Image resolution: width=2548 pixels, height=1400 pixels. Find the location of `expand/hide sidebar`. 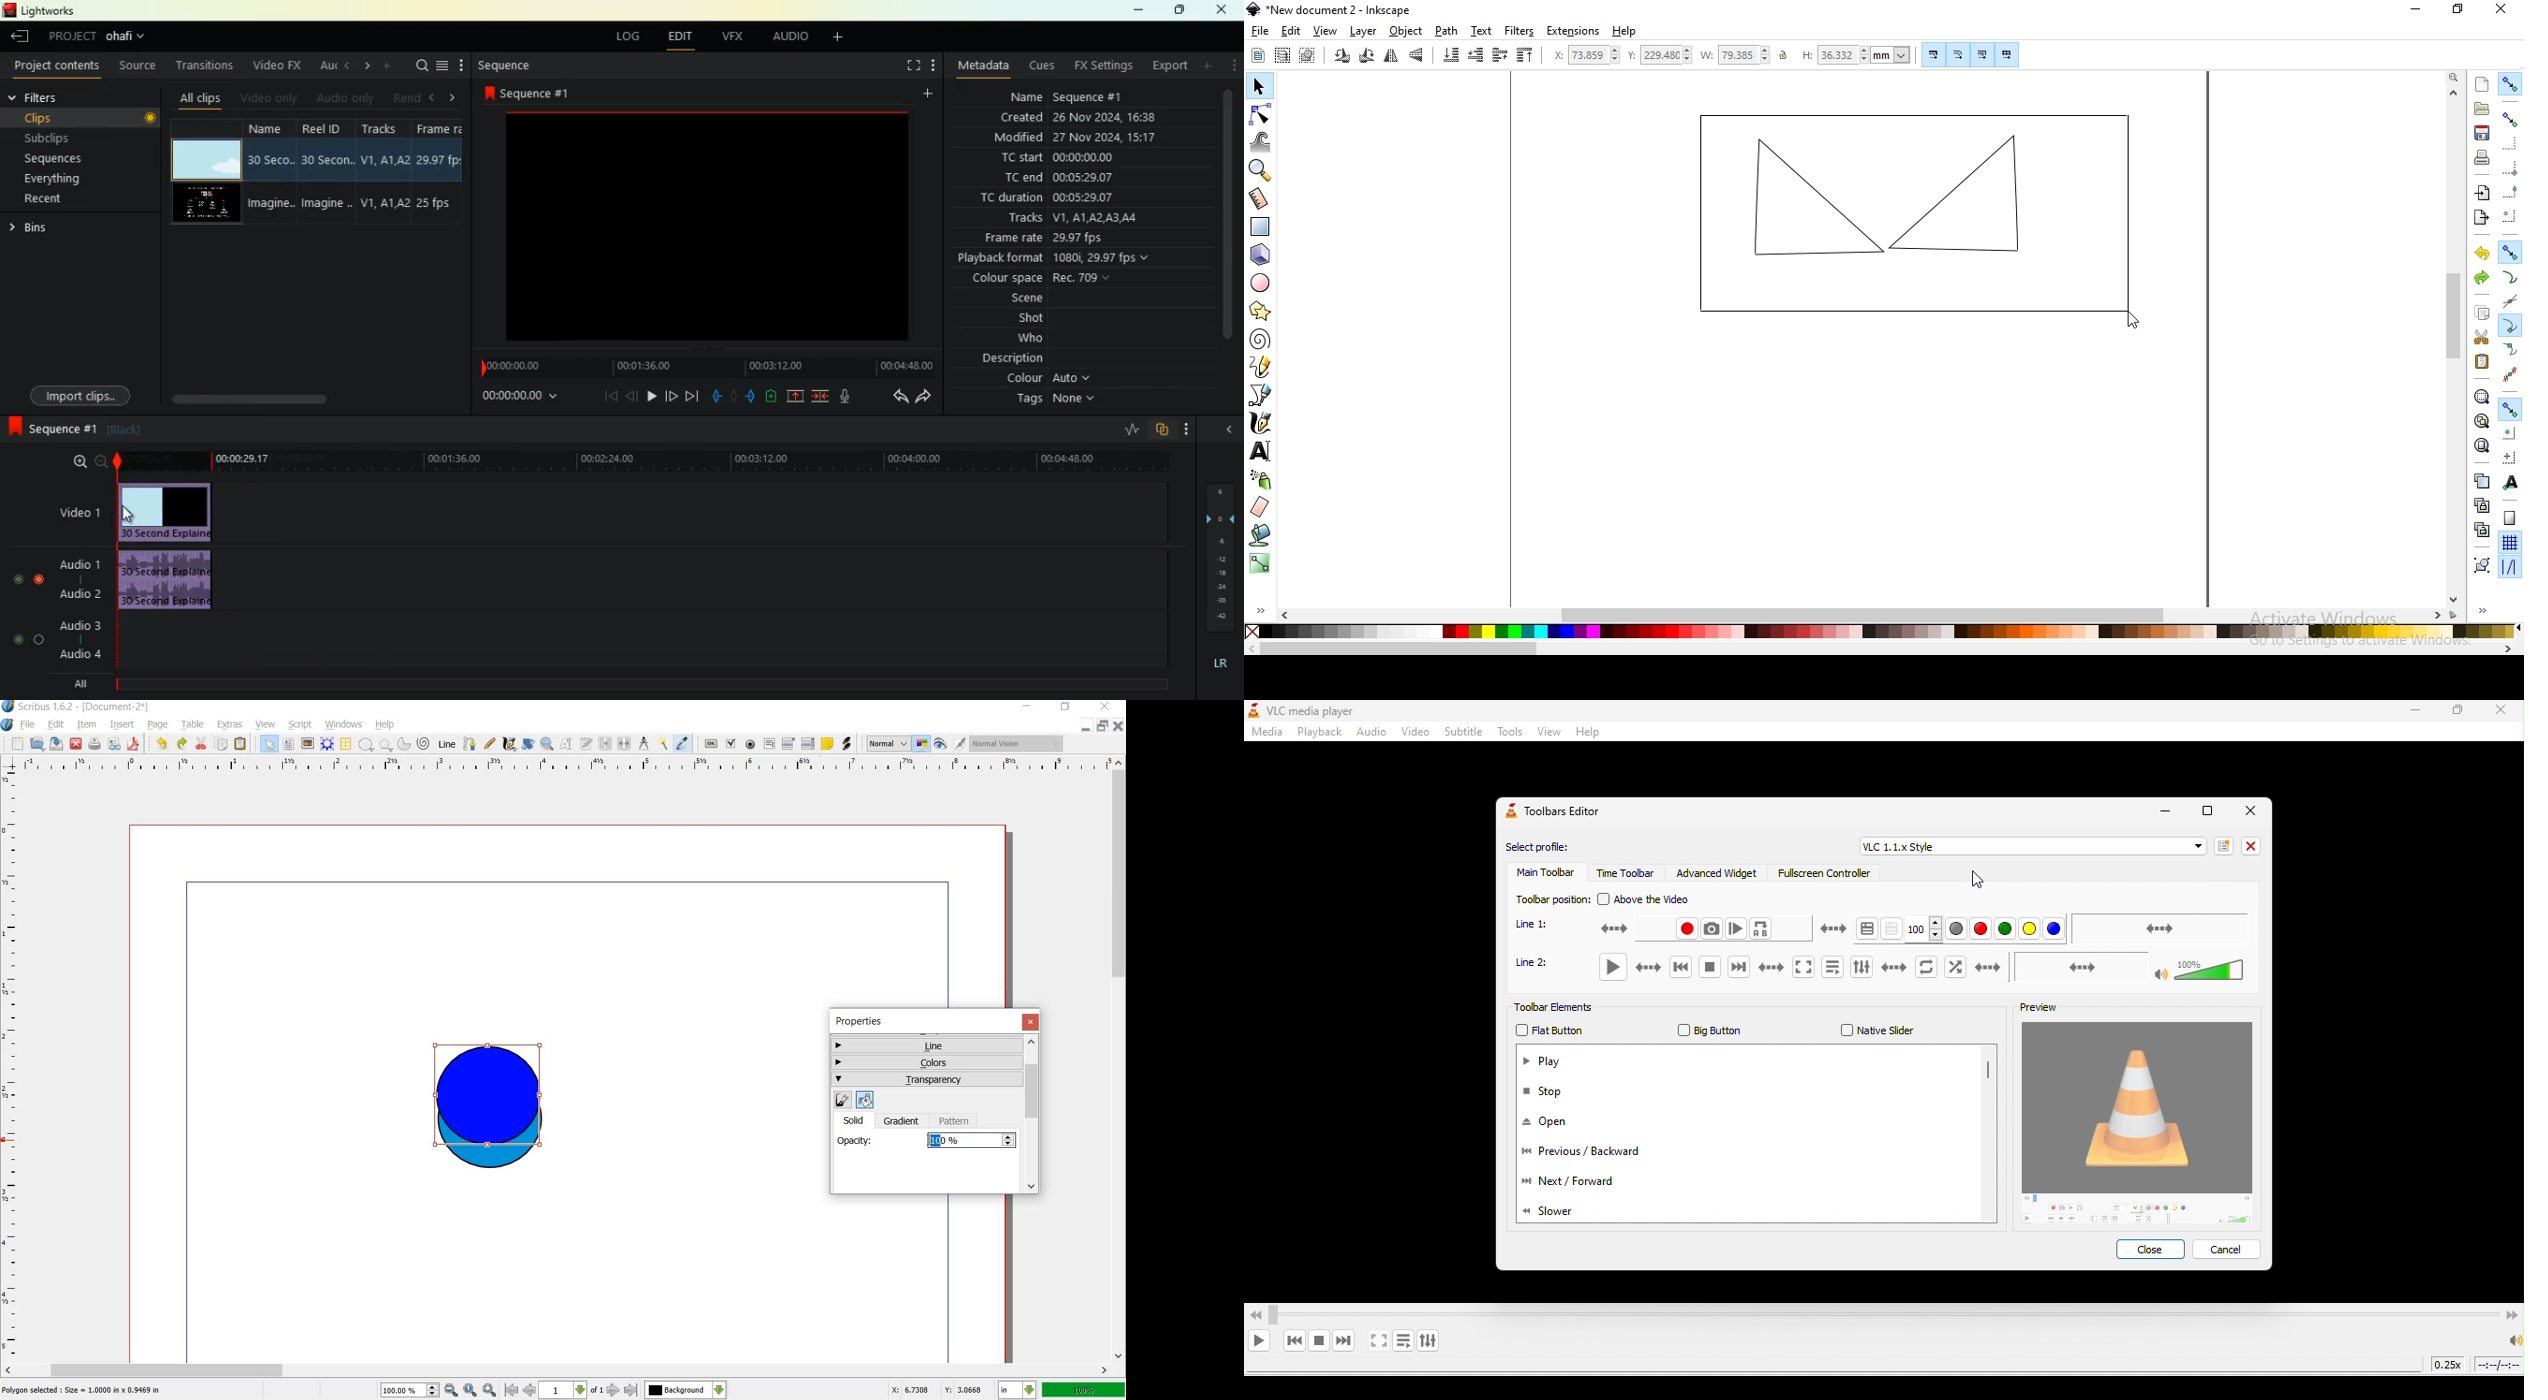

expand/hide sidebar is located at coordinates (1263, 612).